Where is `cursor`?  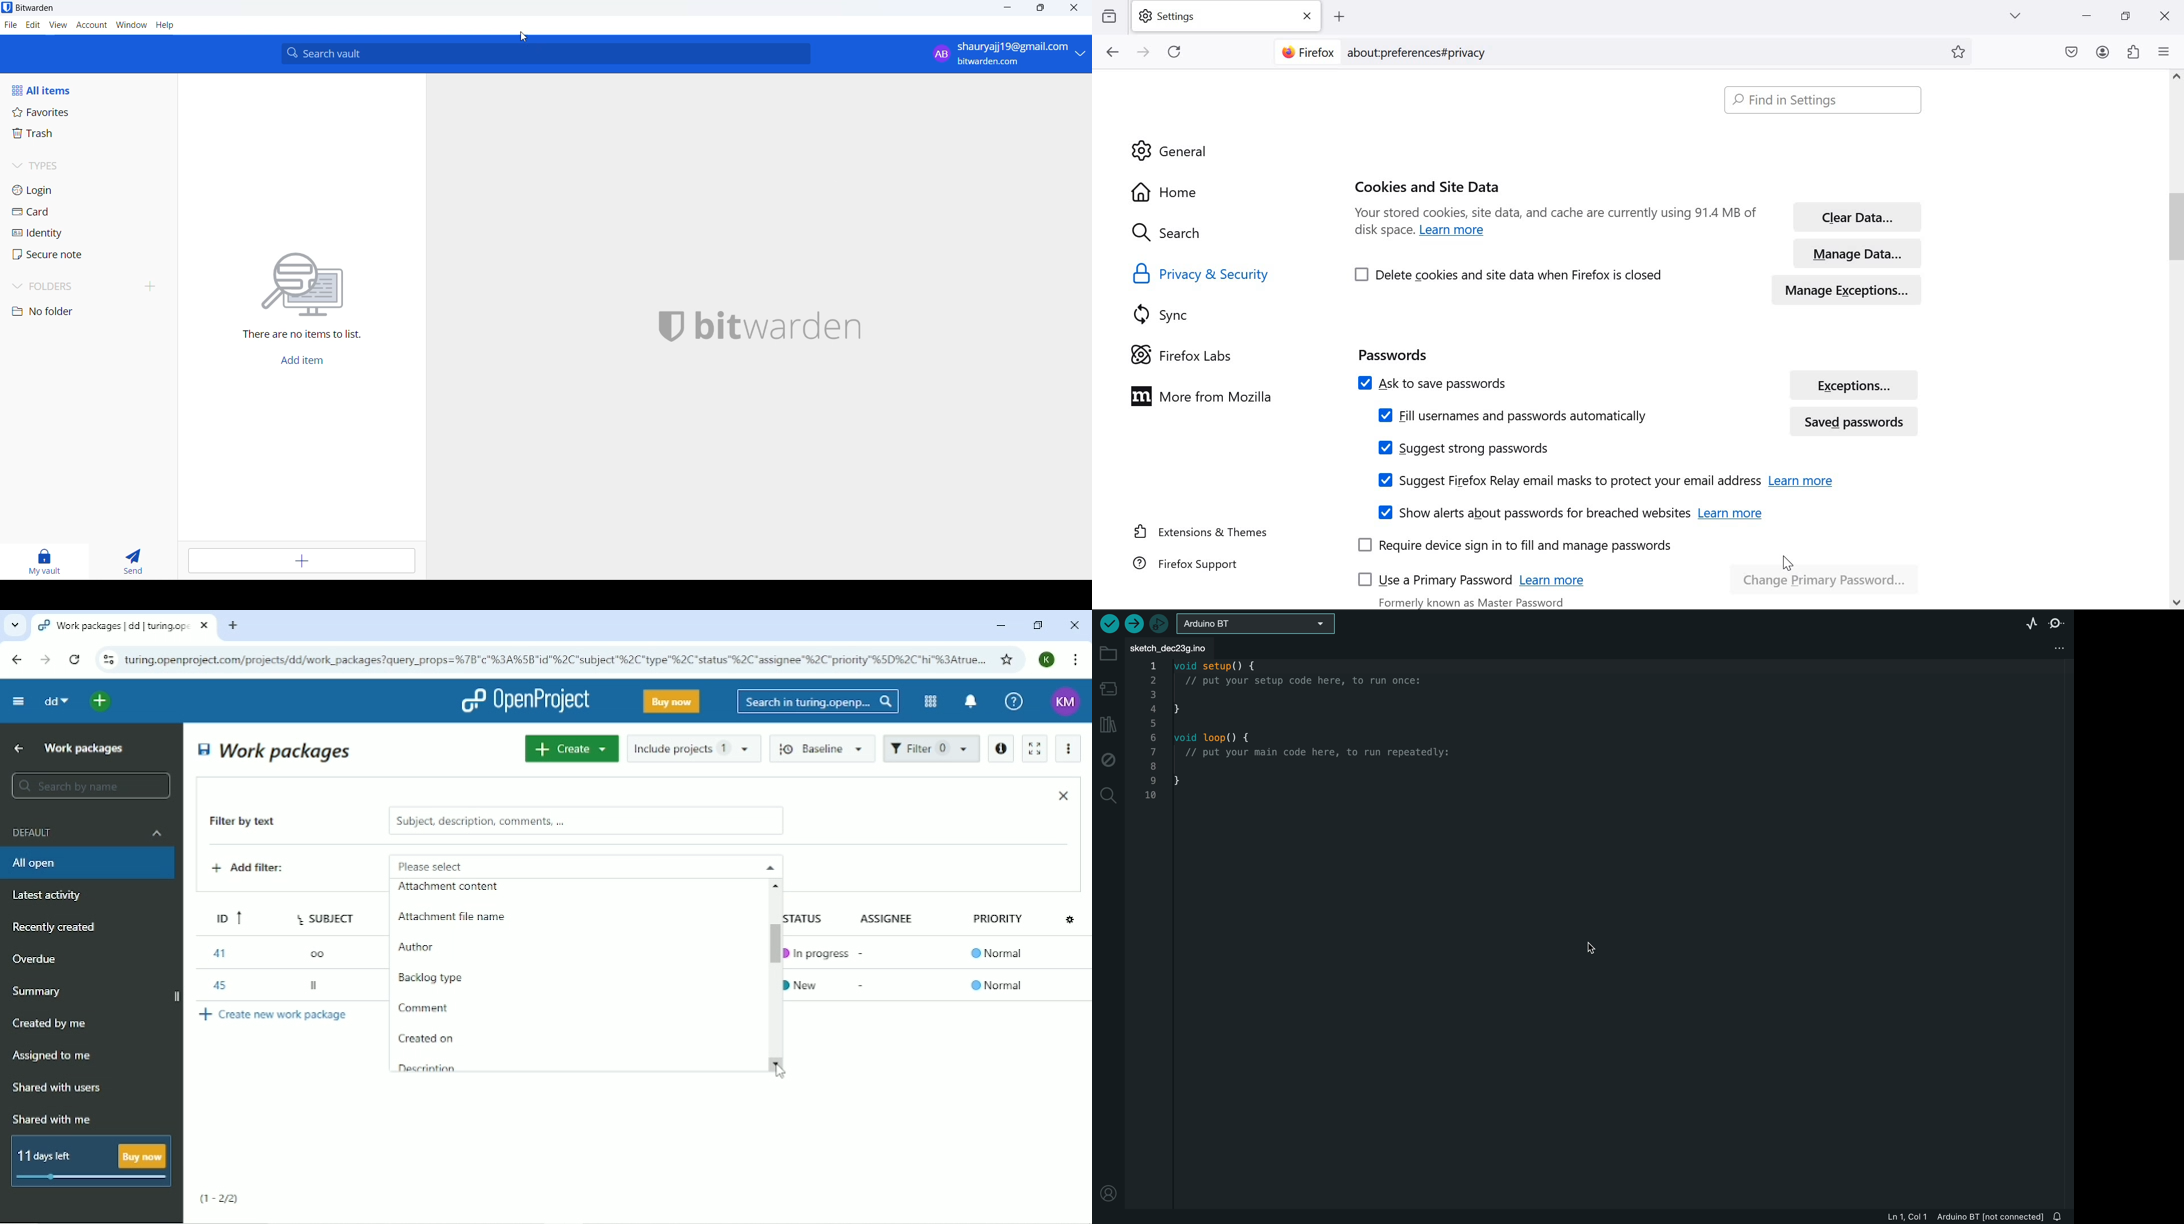
cursor is located at coordinates (523, 35).